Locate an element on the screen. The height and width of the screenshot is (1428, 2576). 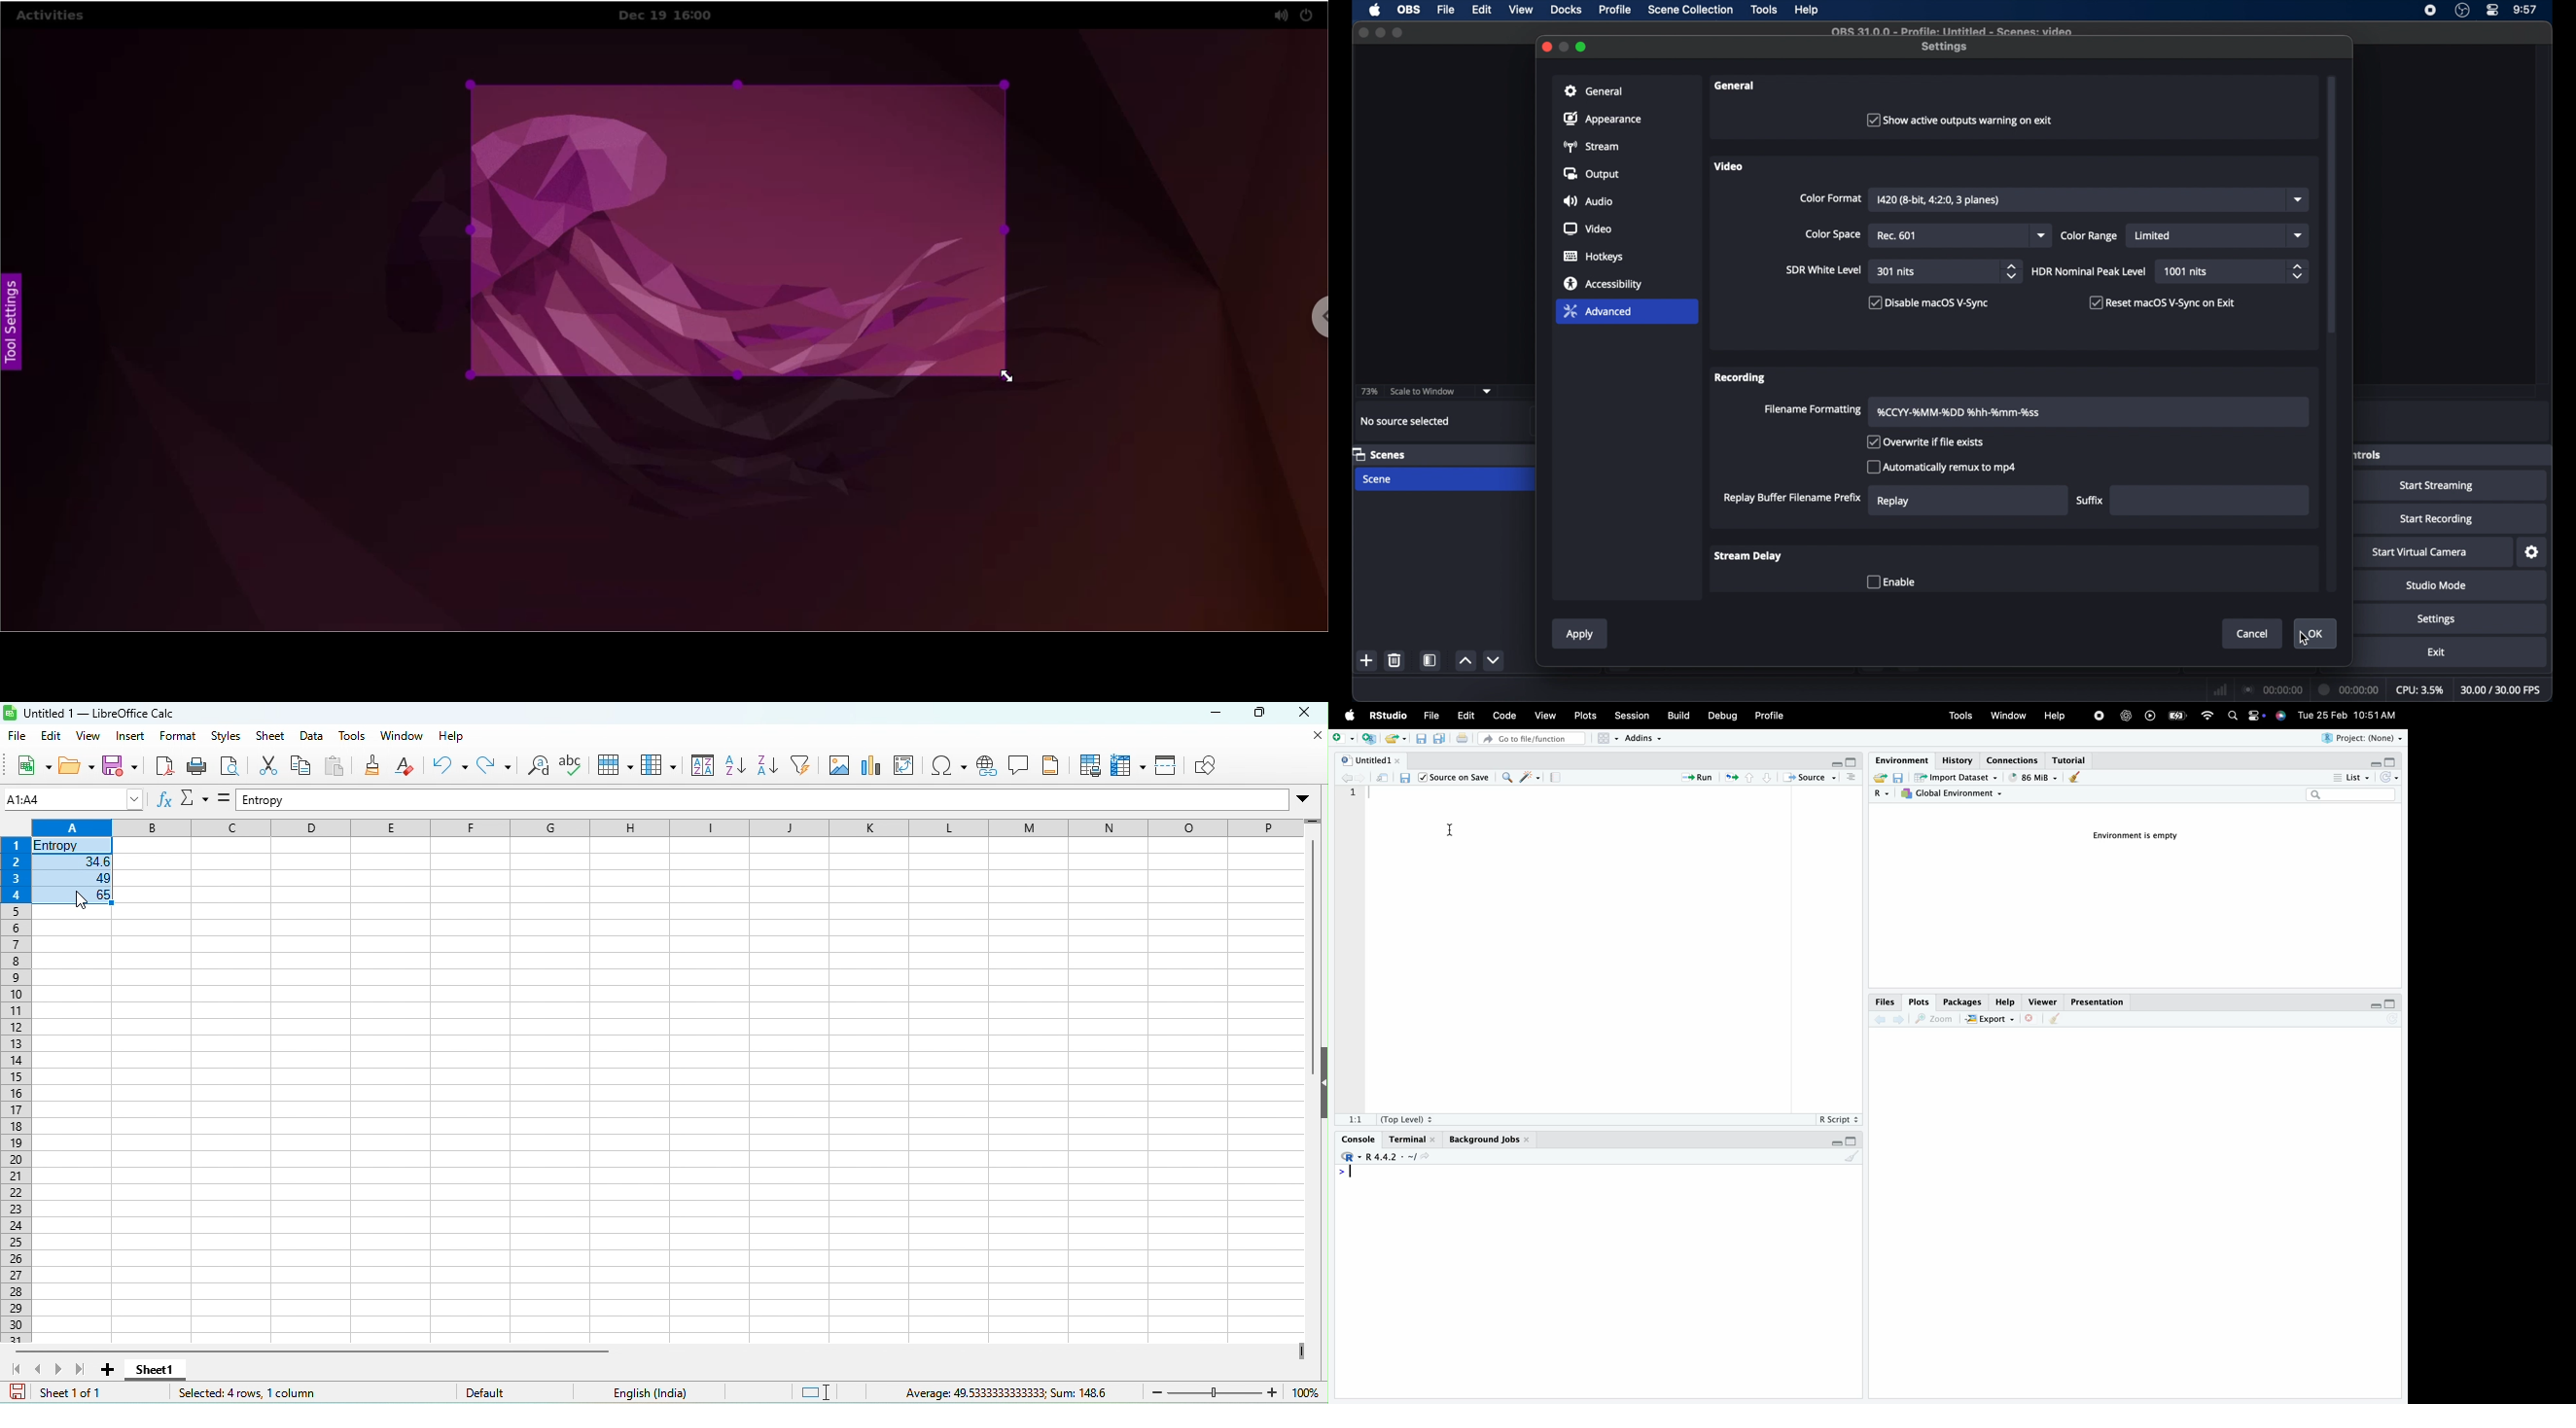
new is located at coordinates (27, 765).